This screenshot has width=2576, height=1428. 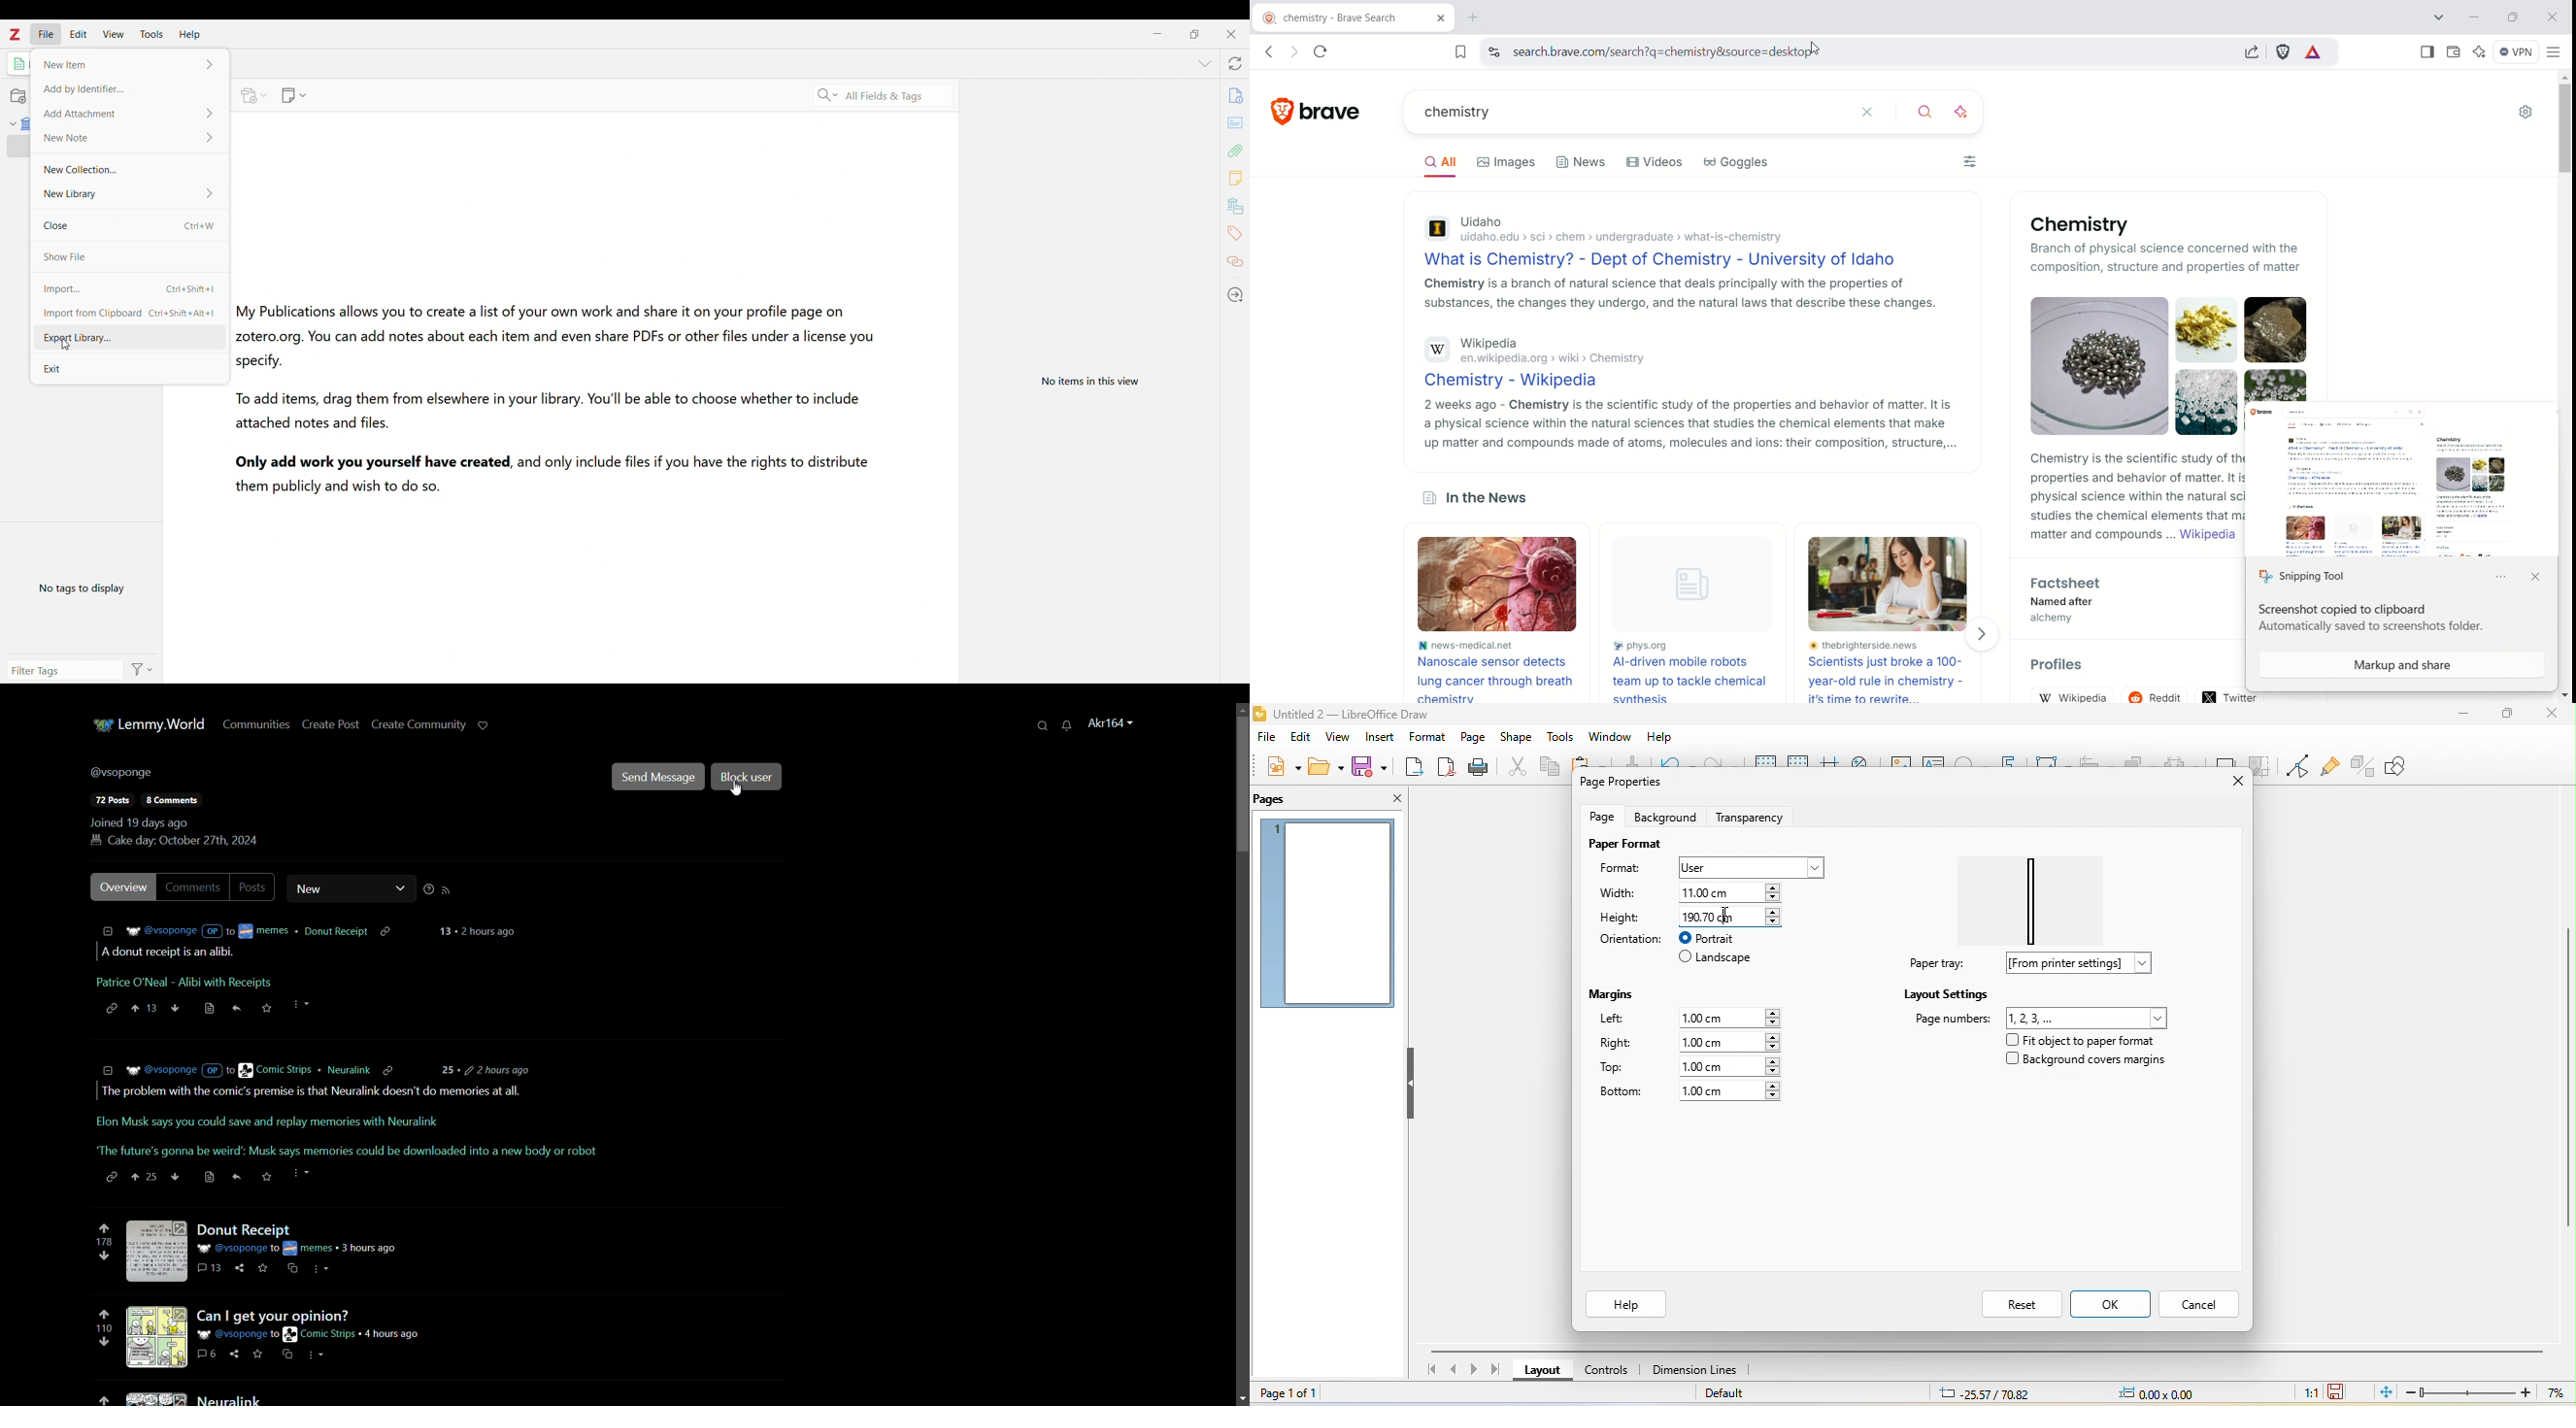 I want to click on edit, so click(x=1303, y=737).